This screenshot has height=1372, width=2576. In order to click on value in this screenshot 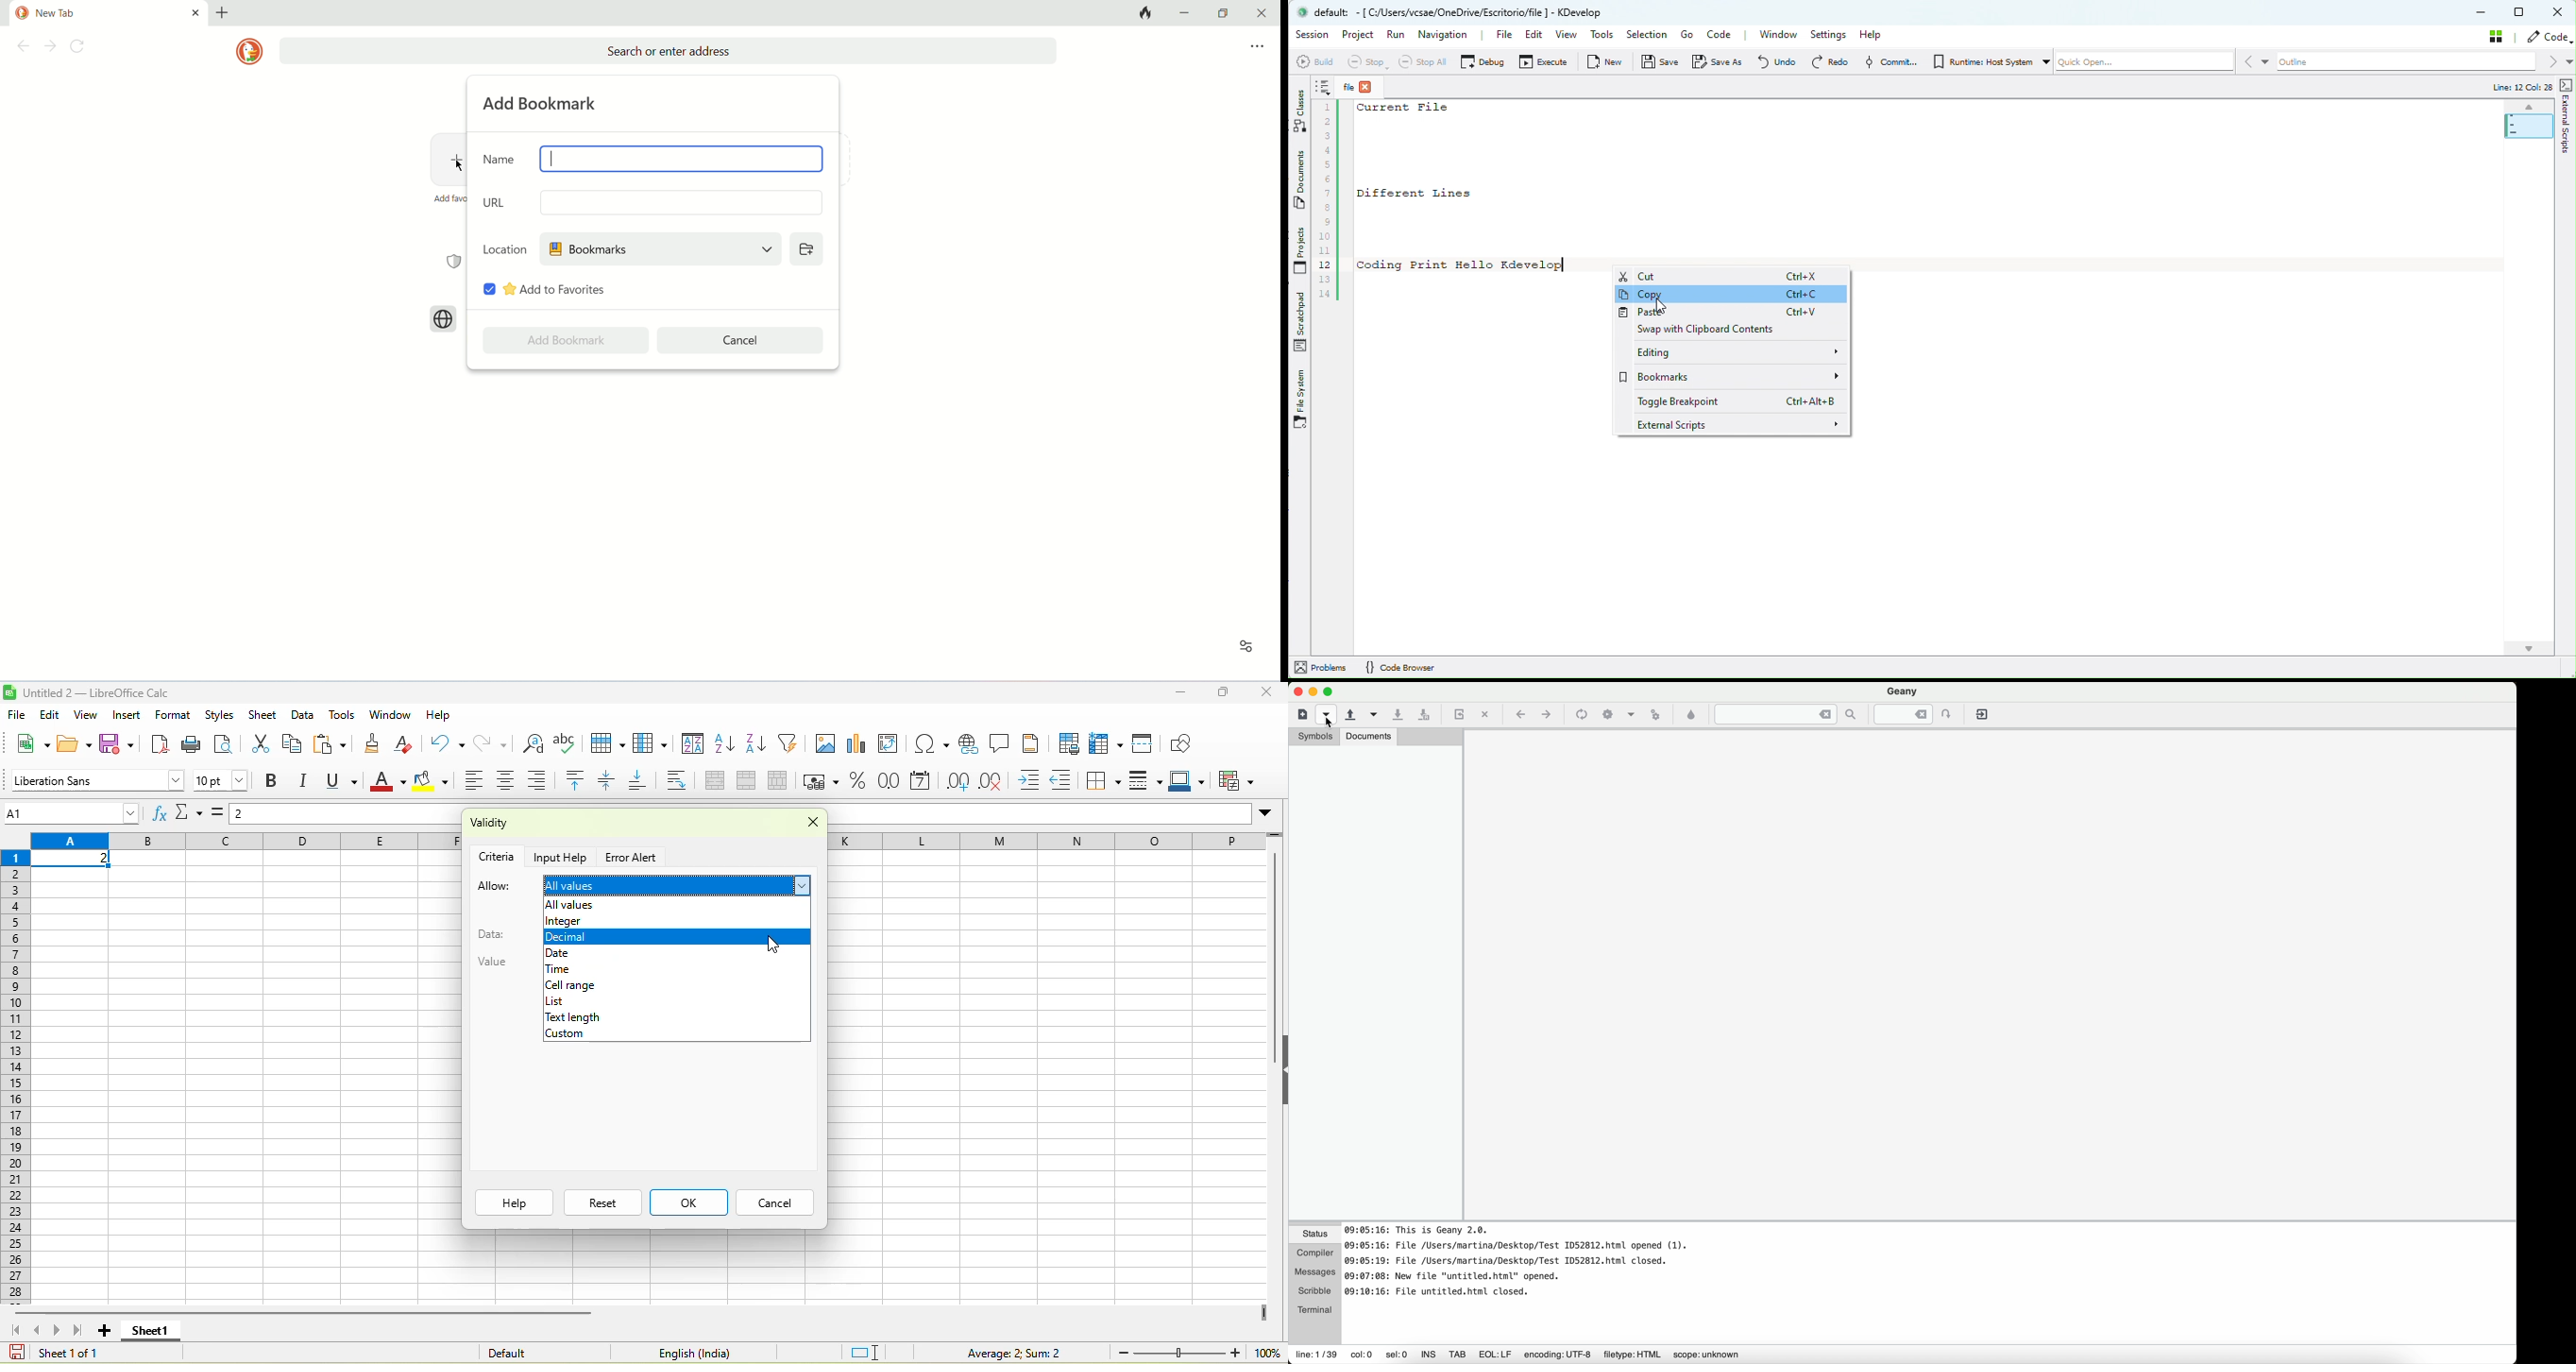, I will do `click(497, 963)`.